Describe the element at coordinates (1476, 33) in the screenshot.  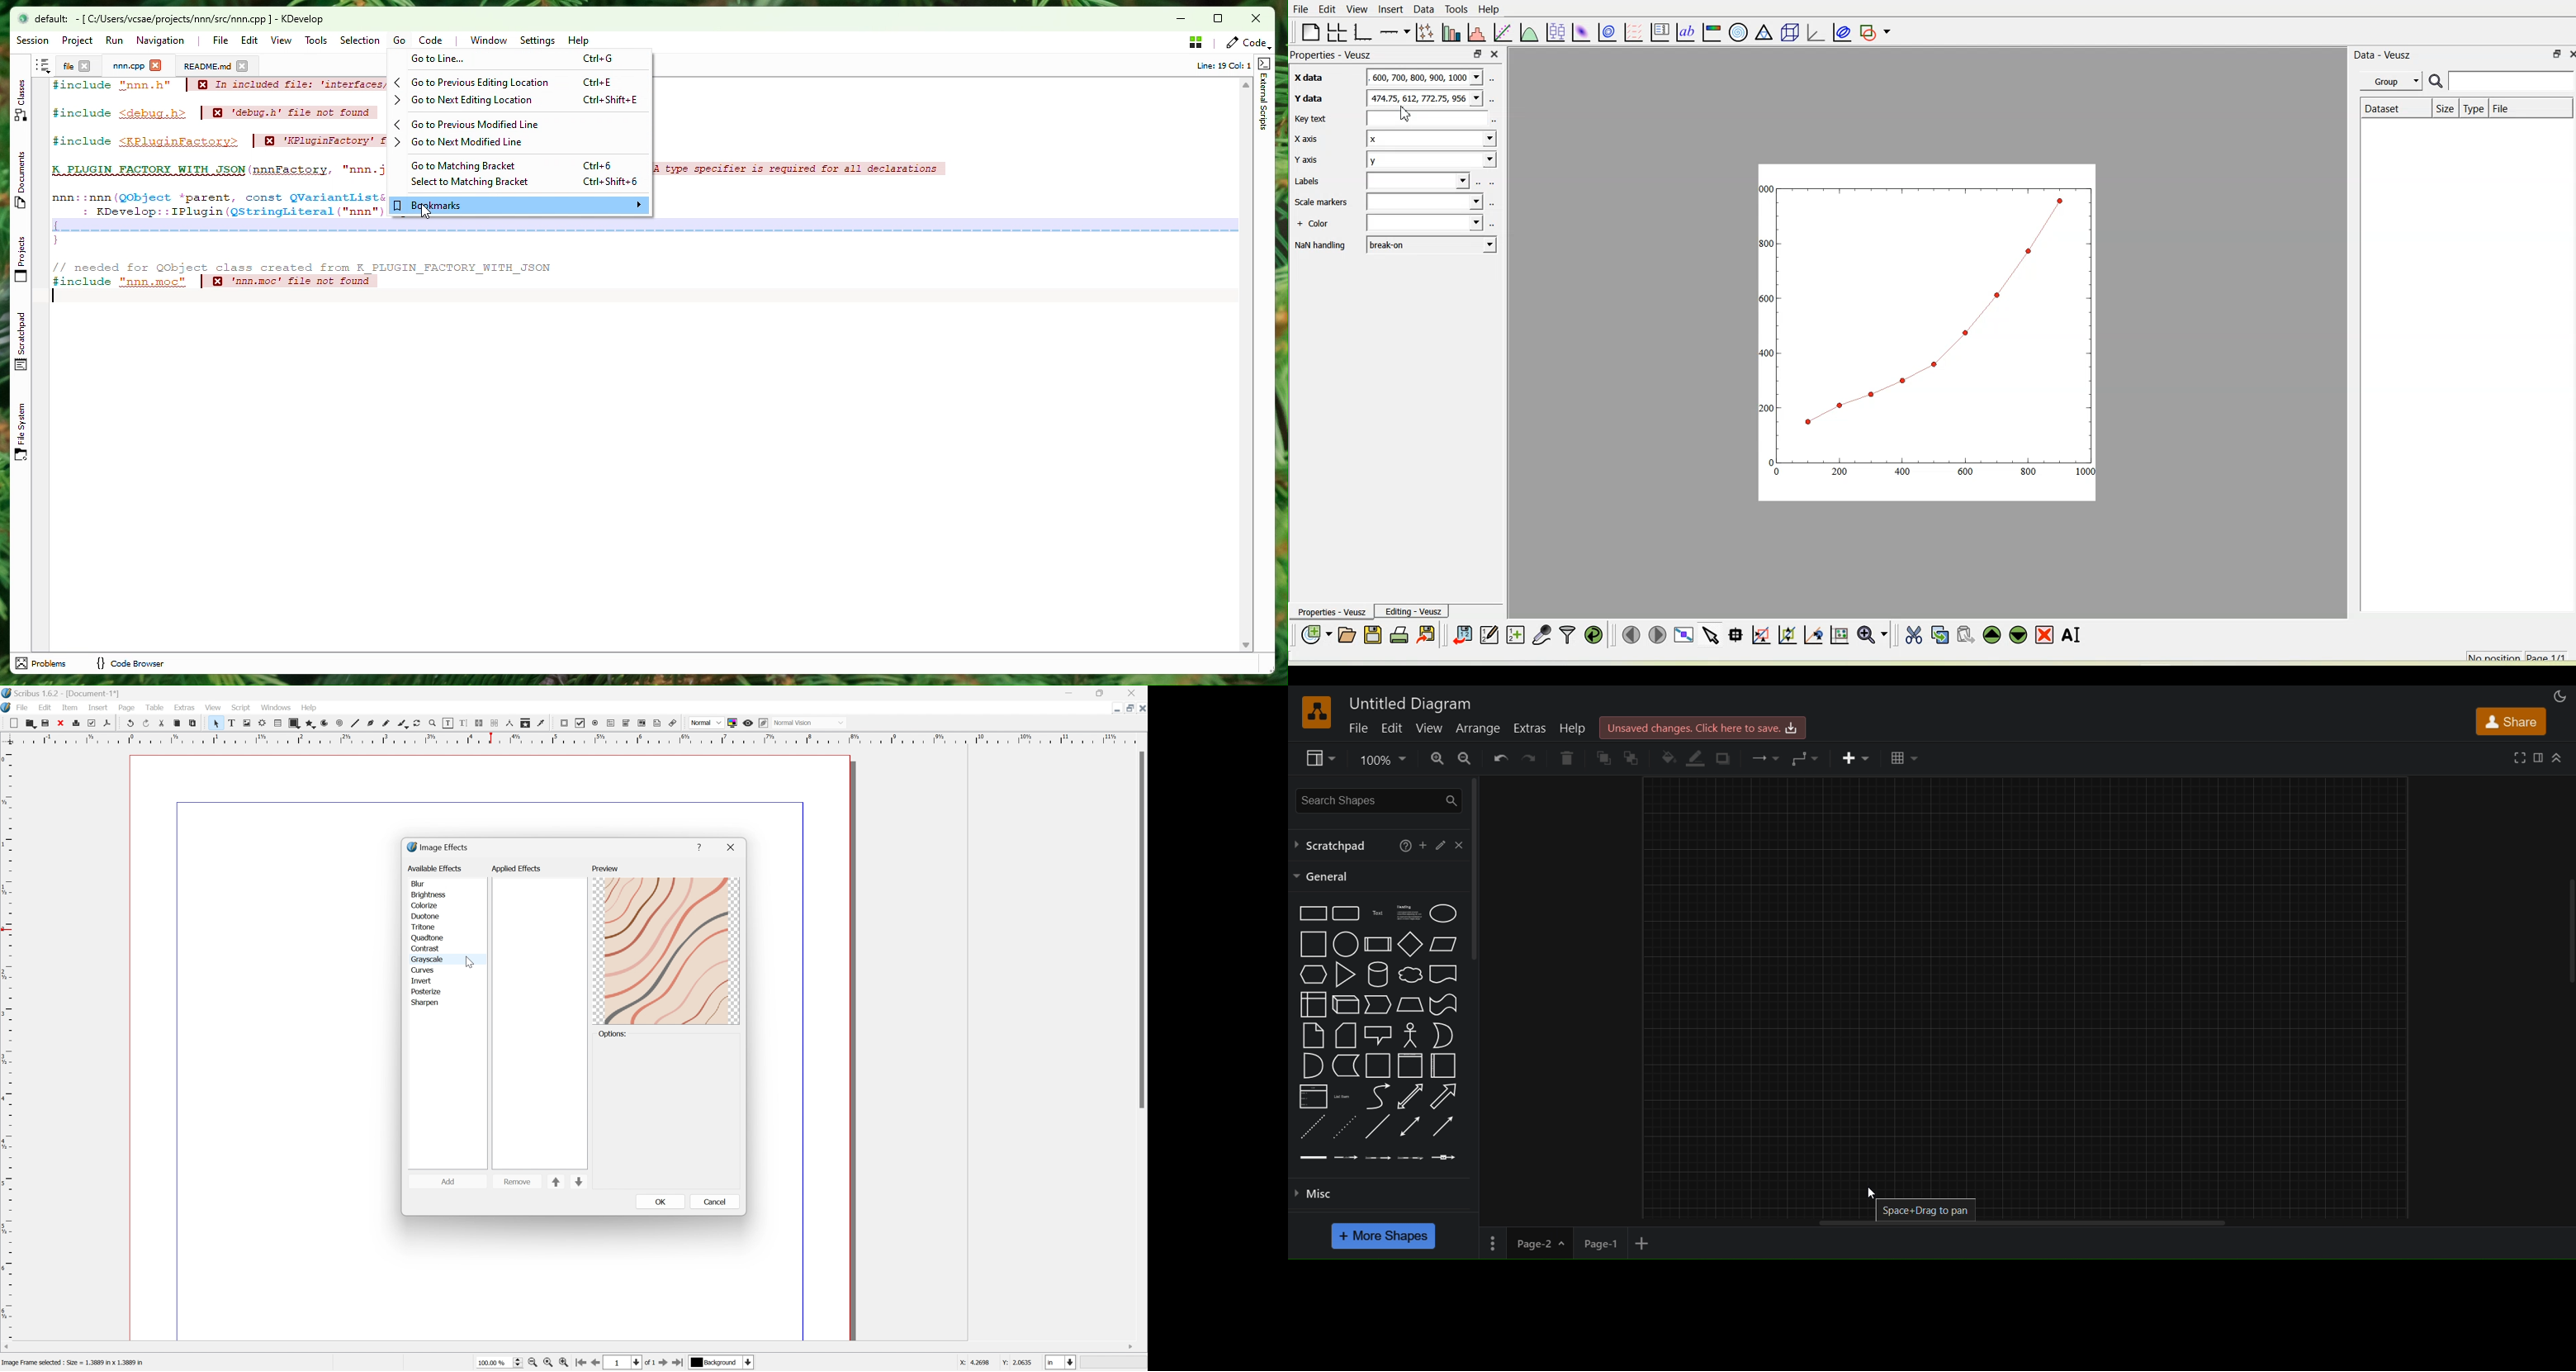
I see `Histogram of a dataset` at that location.